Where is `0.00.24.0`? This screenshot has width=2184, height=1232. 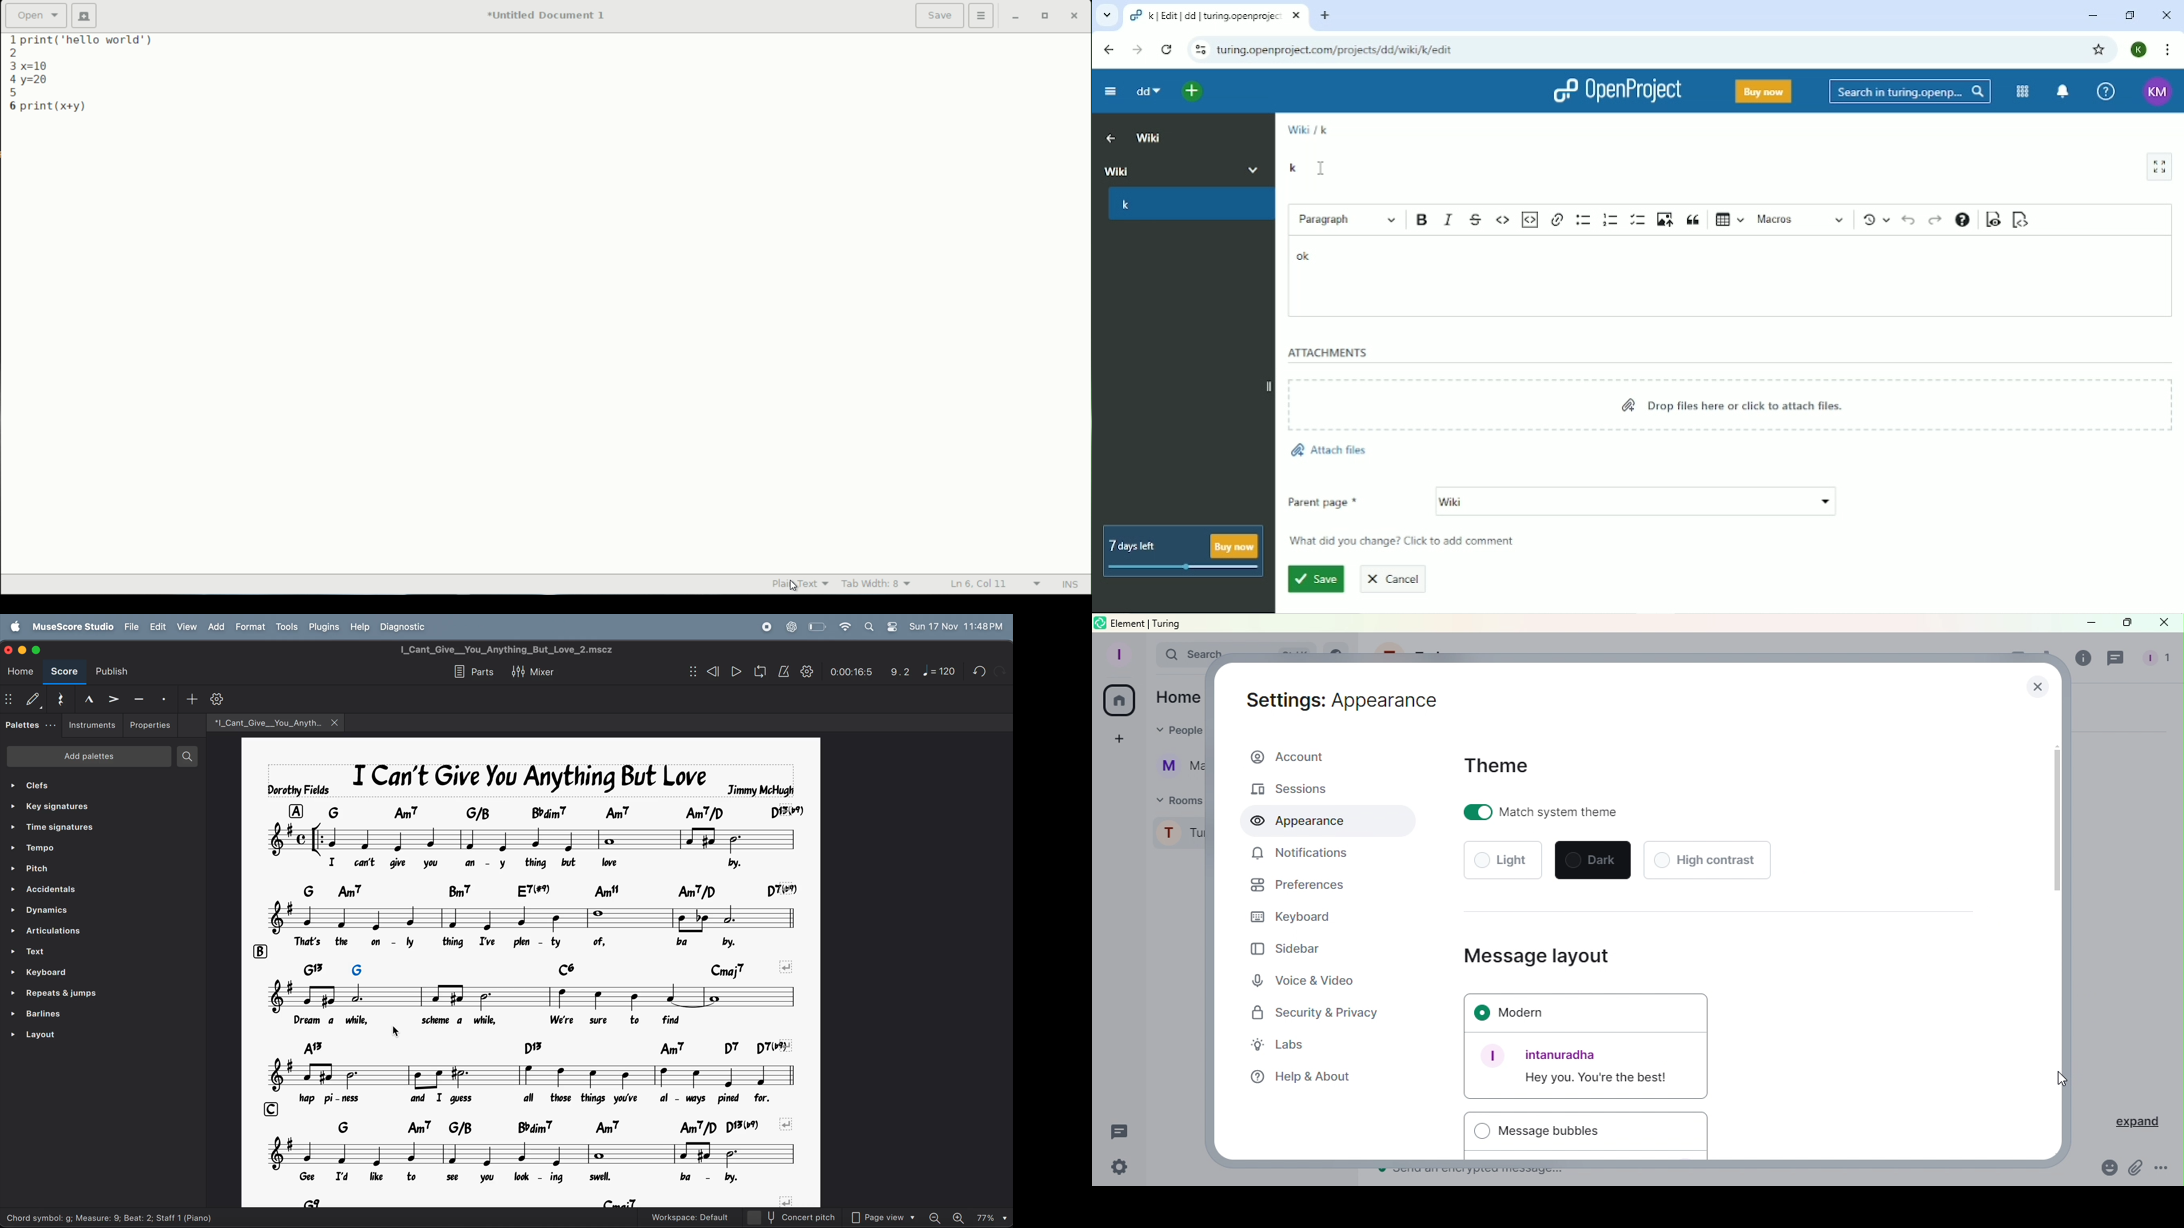 0.00.24.0 is located at coordinates (851, 672).